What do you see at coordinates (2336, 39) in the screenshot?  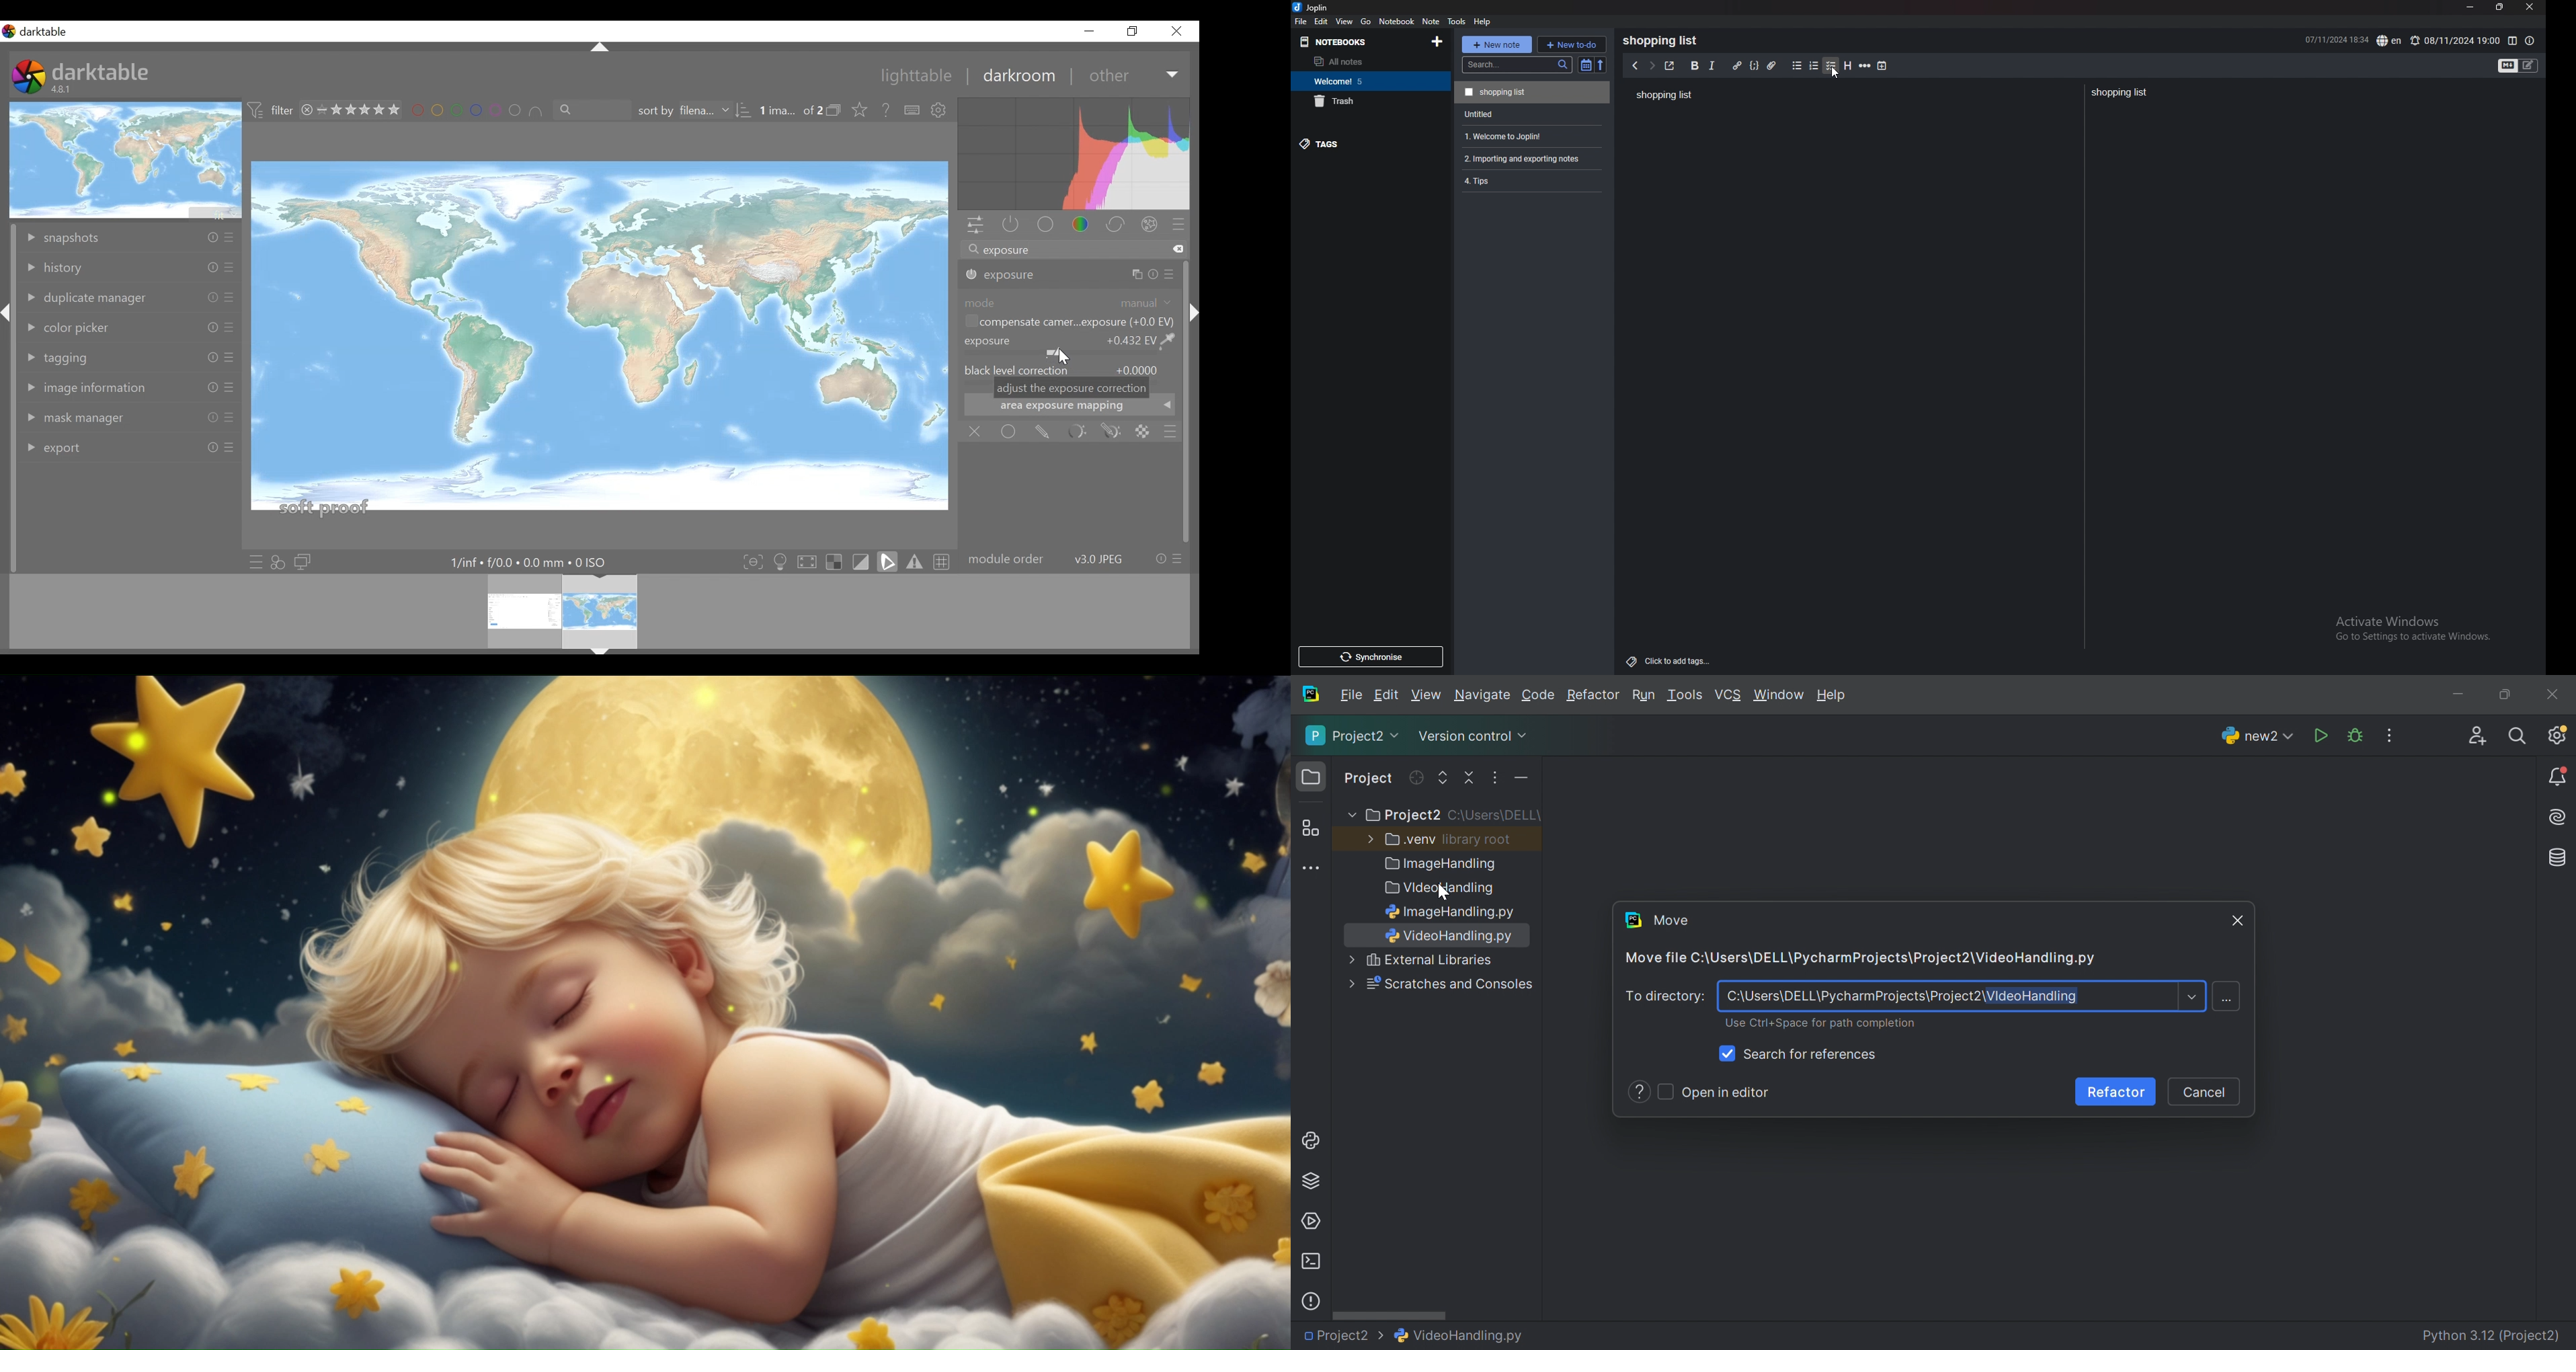 I see `07/11/2024 1833` at bounding box center [2336, 39].